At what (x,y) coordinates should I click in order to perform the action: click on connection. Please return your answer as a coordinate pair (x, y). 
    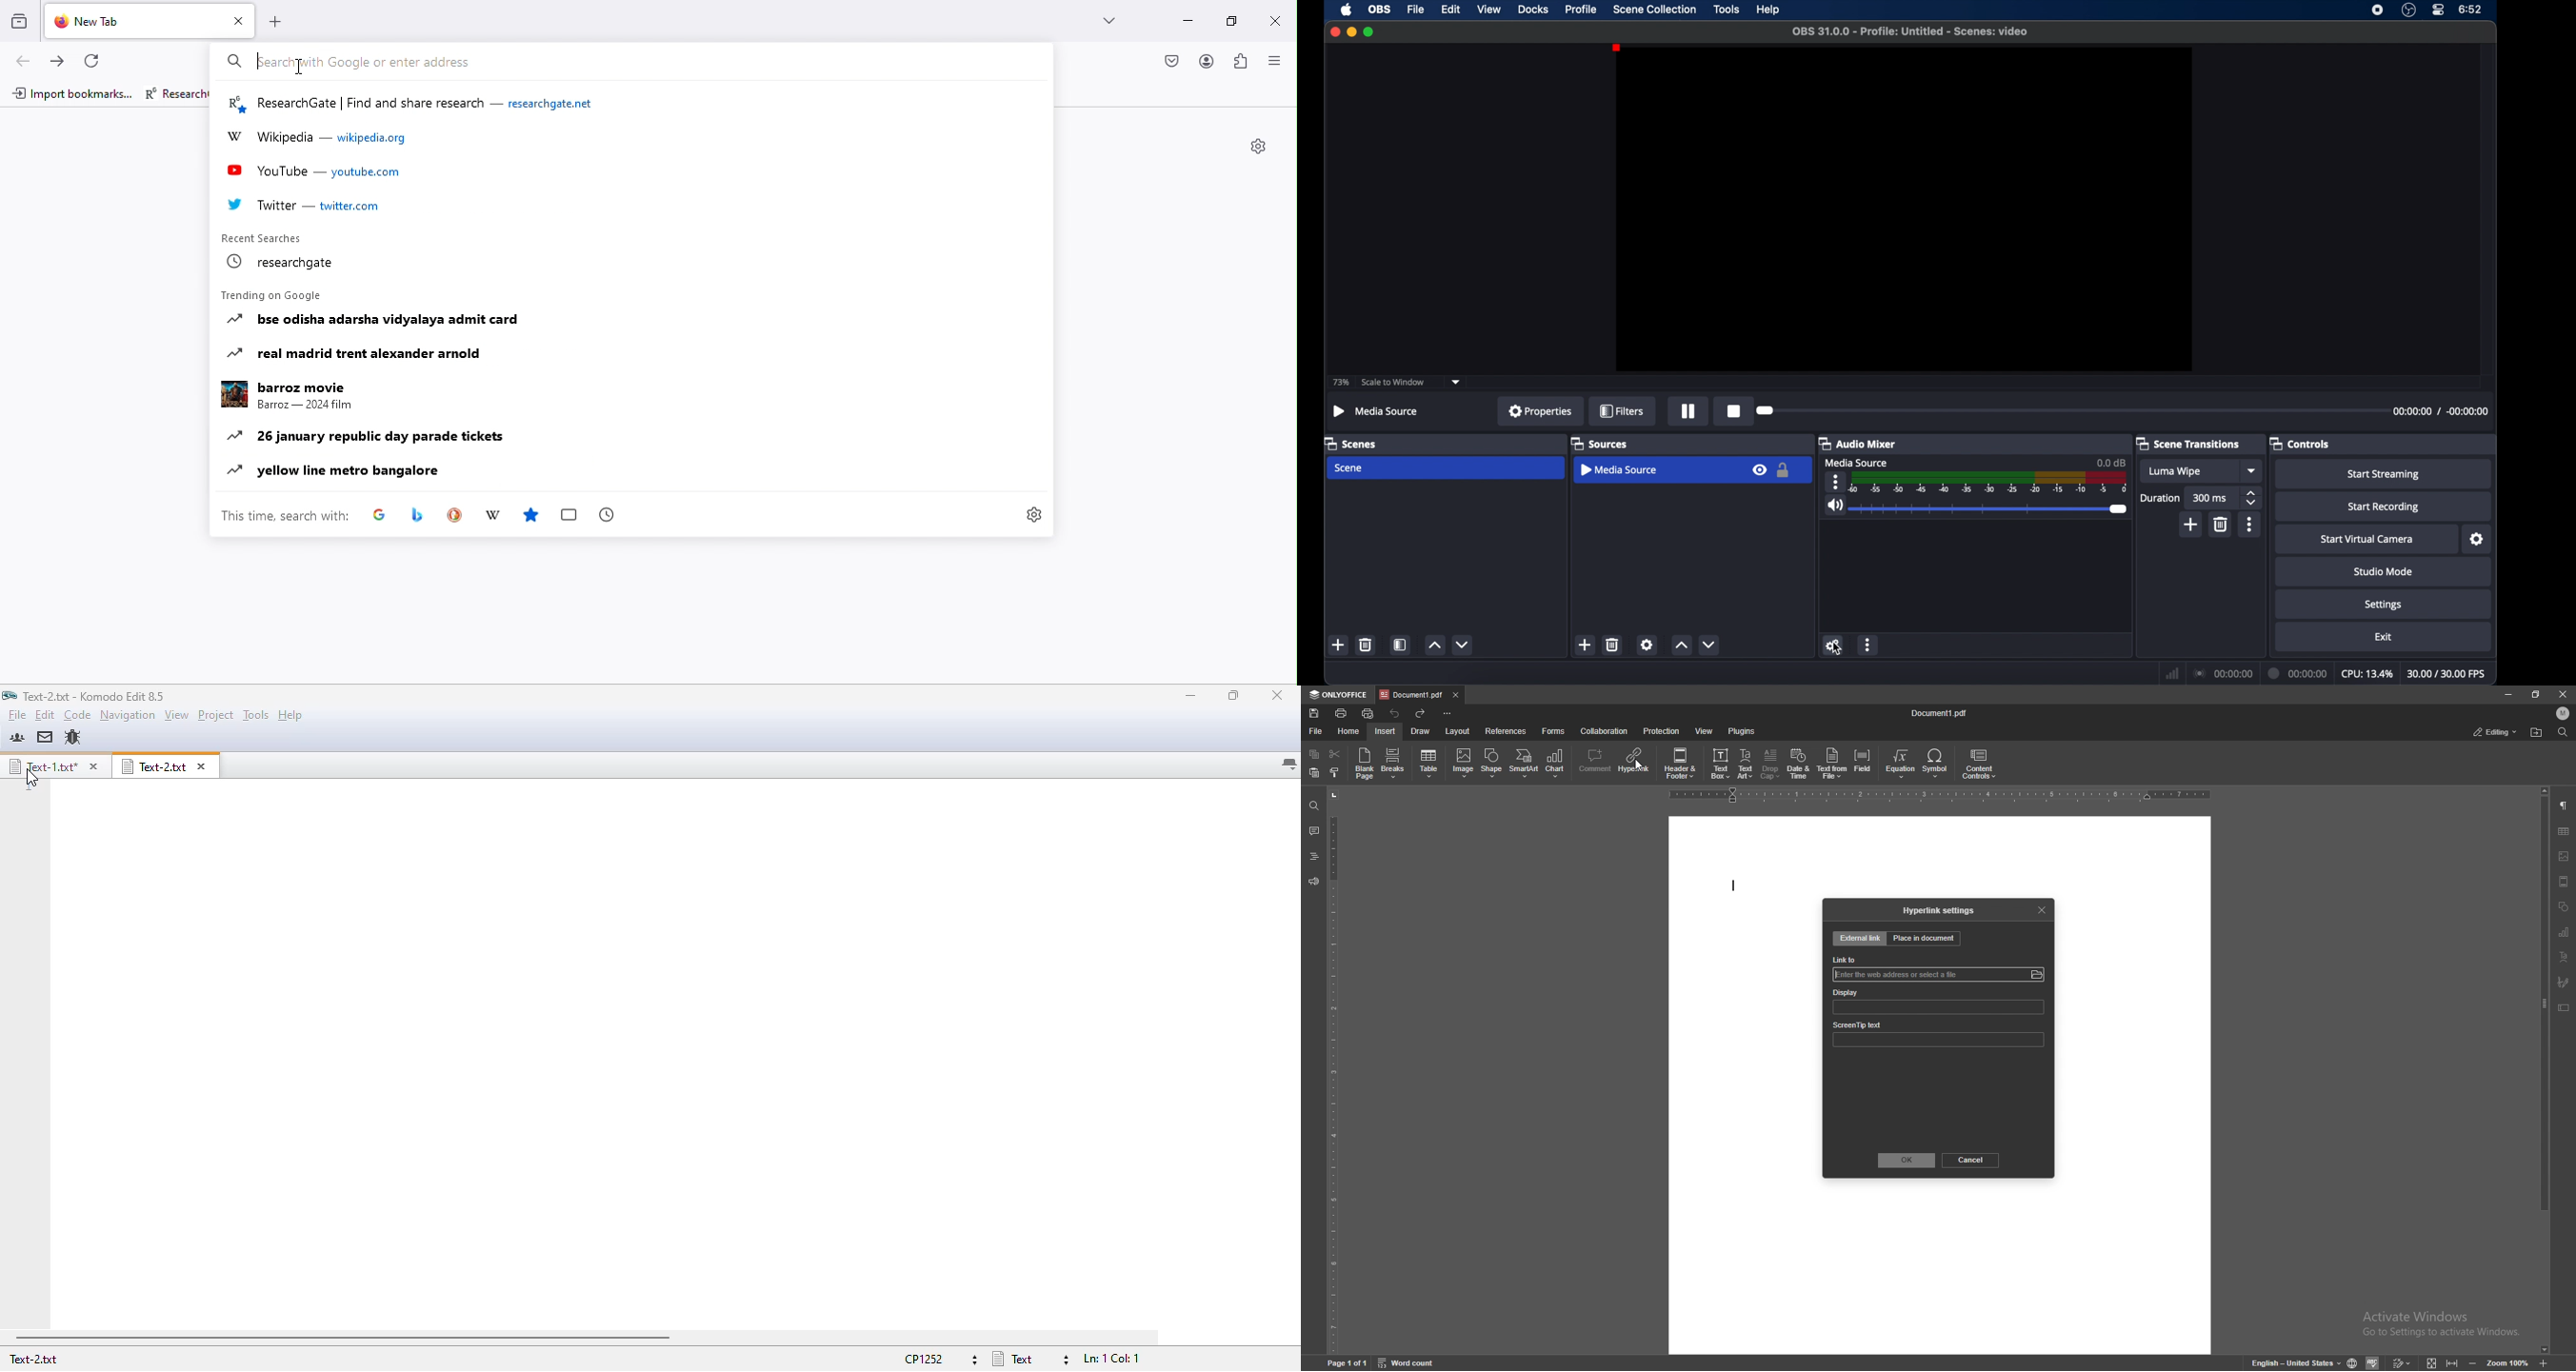
    Looking at the image, I should click on (2223, 673).